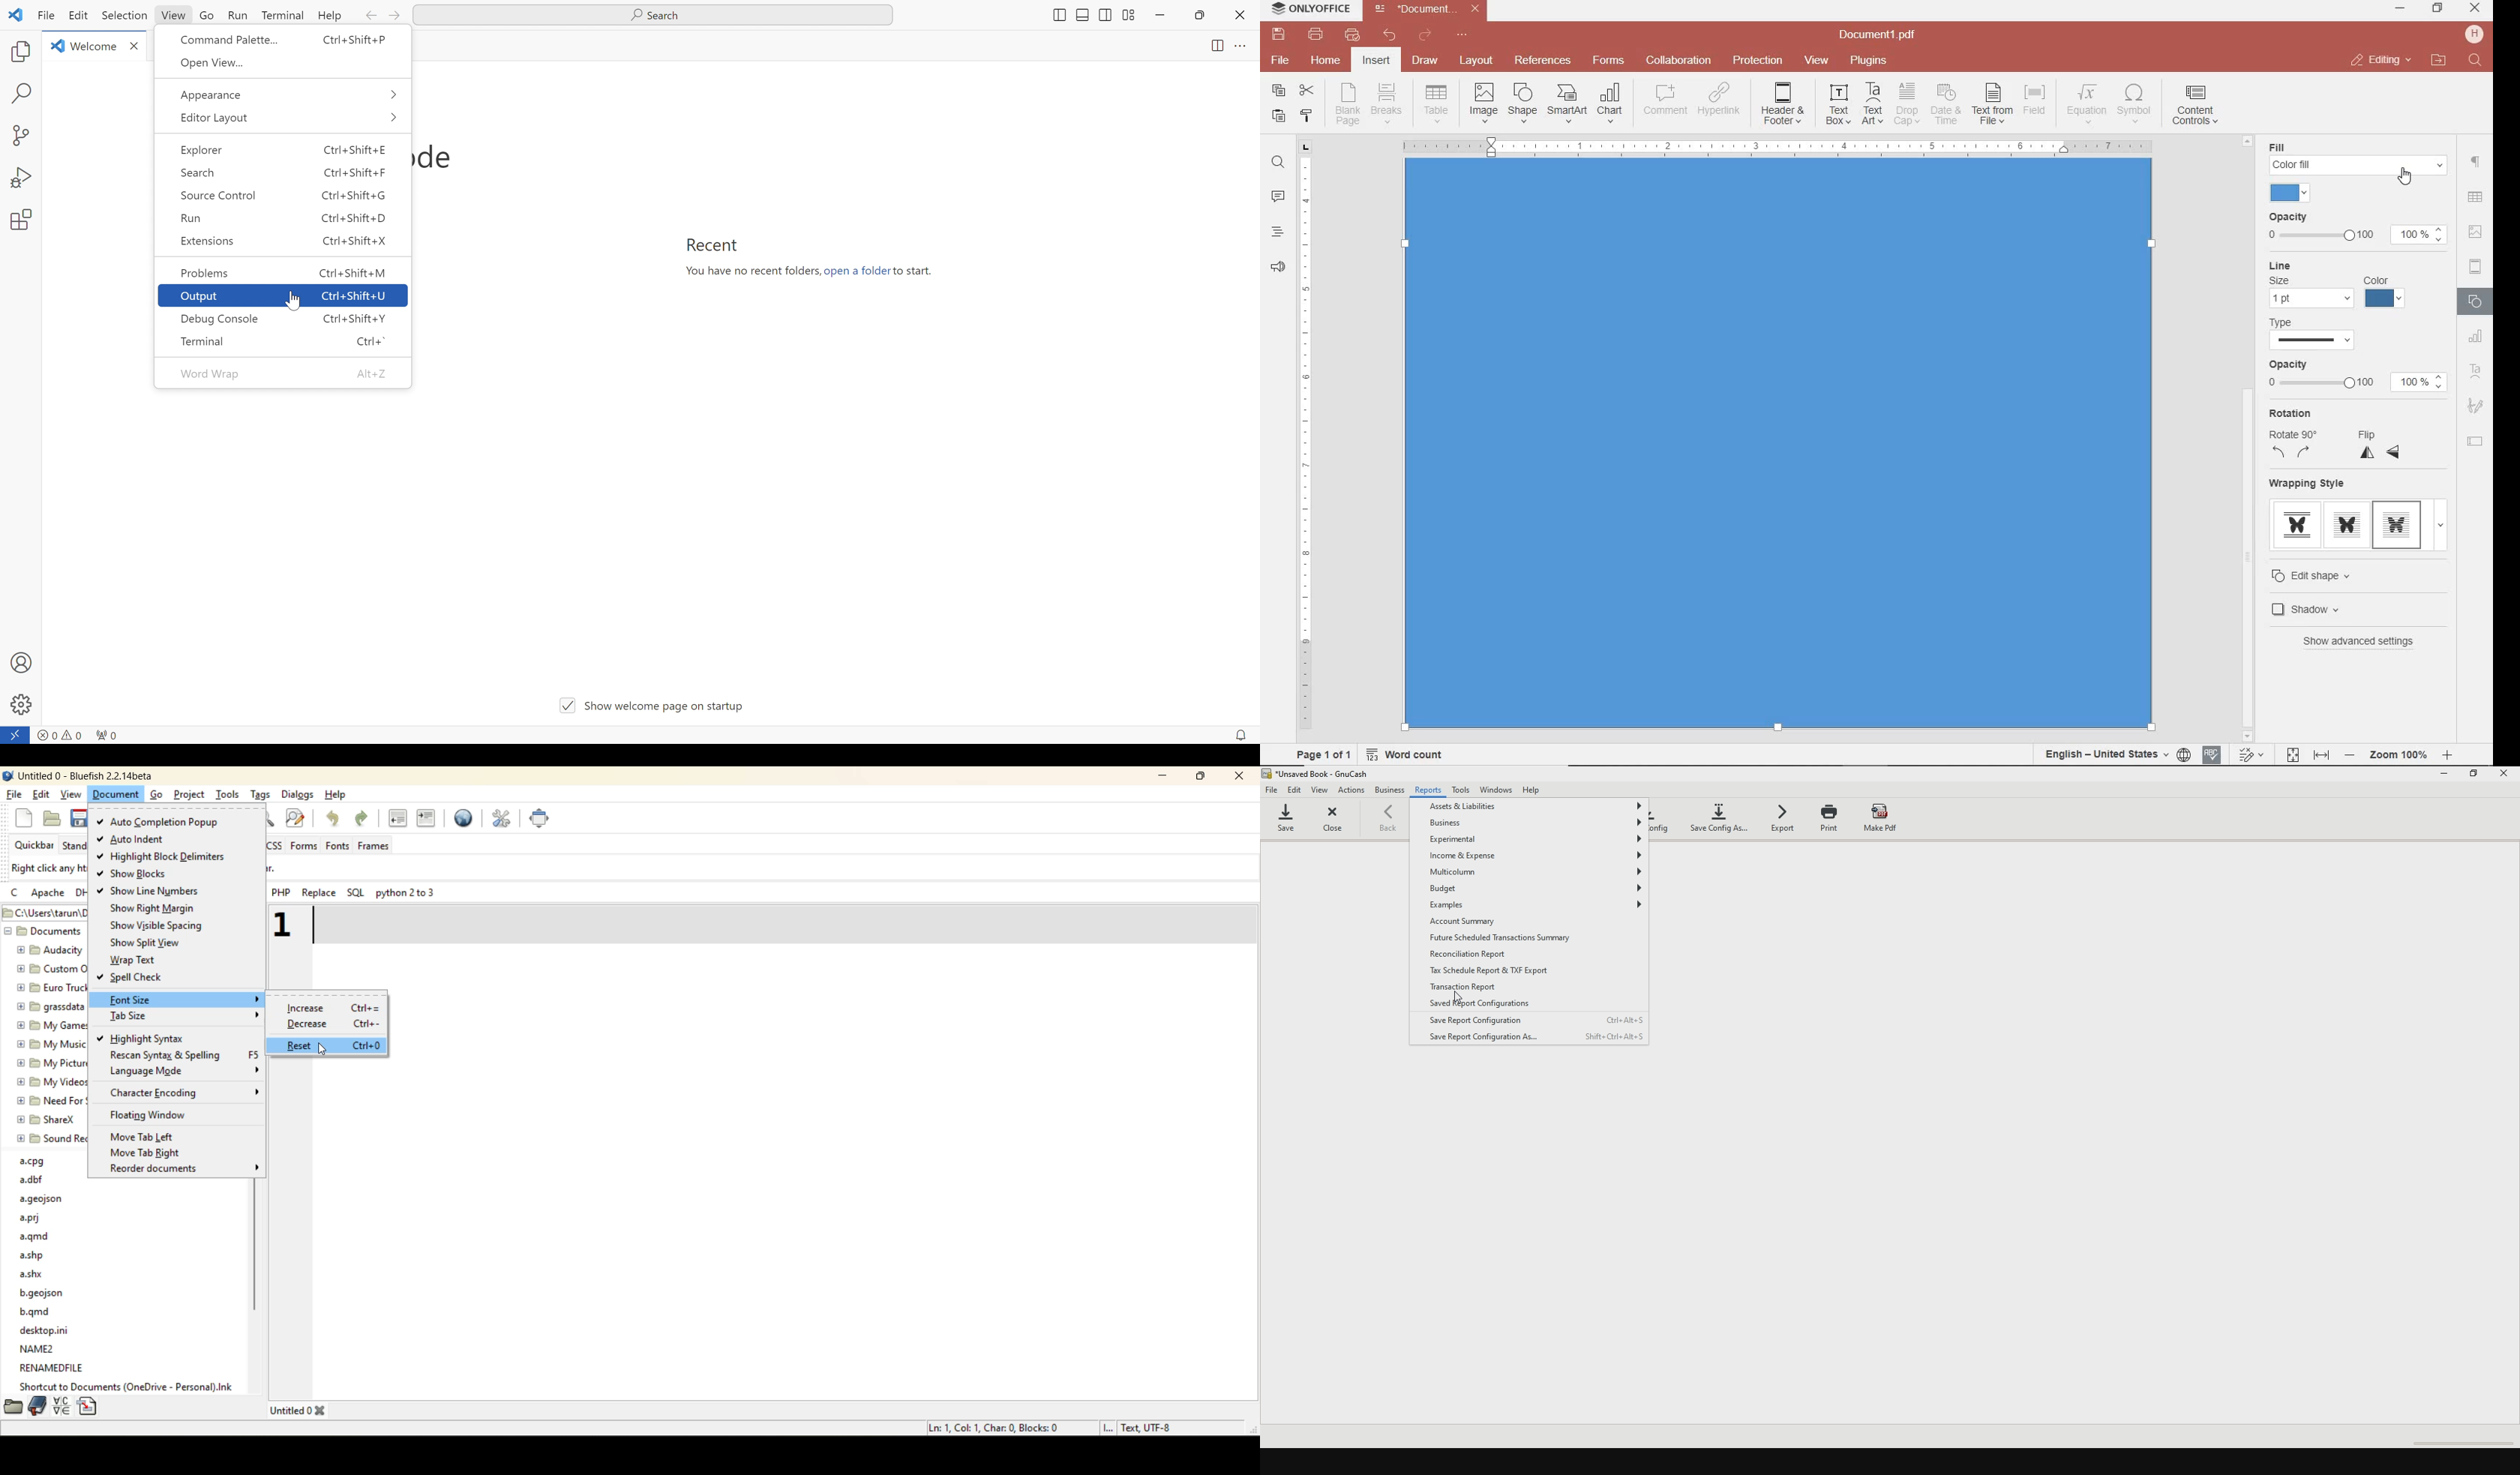 This screenshot has height=1484, width=2520. What do you see at coordinates (283, 891) in the screenshot?
I see `php` at bounding box center [283, 891].